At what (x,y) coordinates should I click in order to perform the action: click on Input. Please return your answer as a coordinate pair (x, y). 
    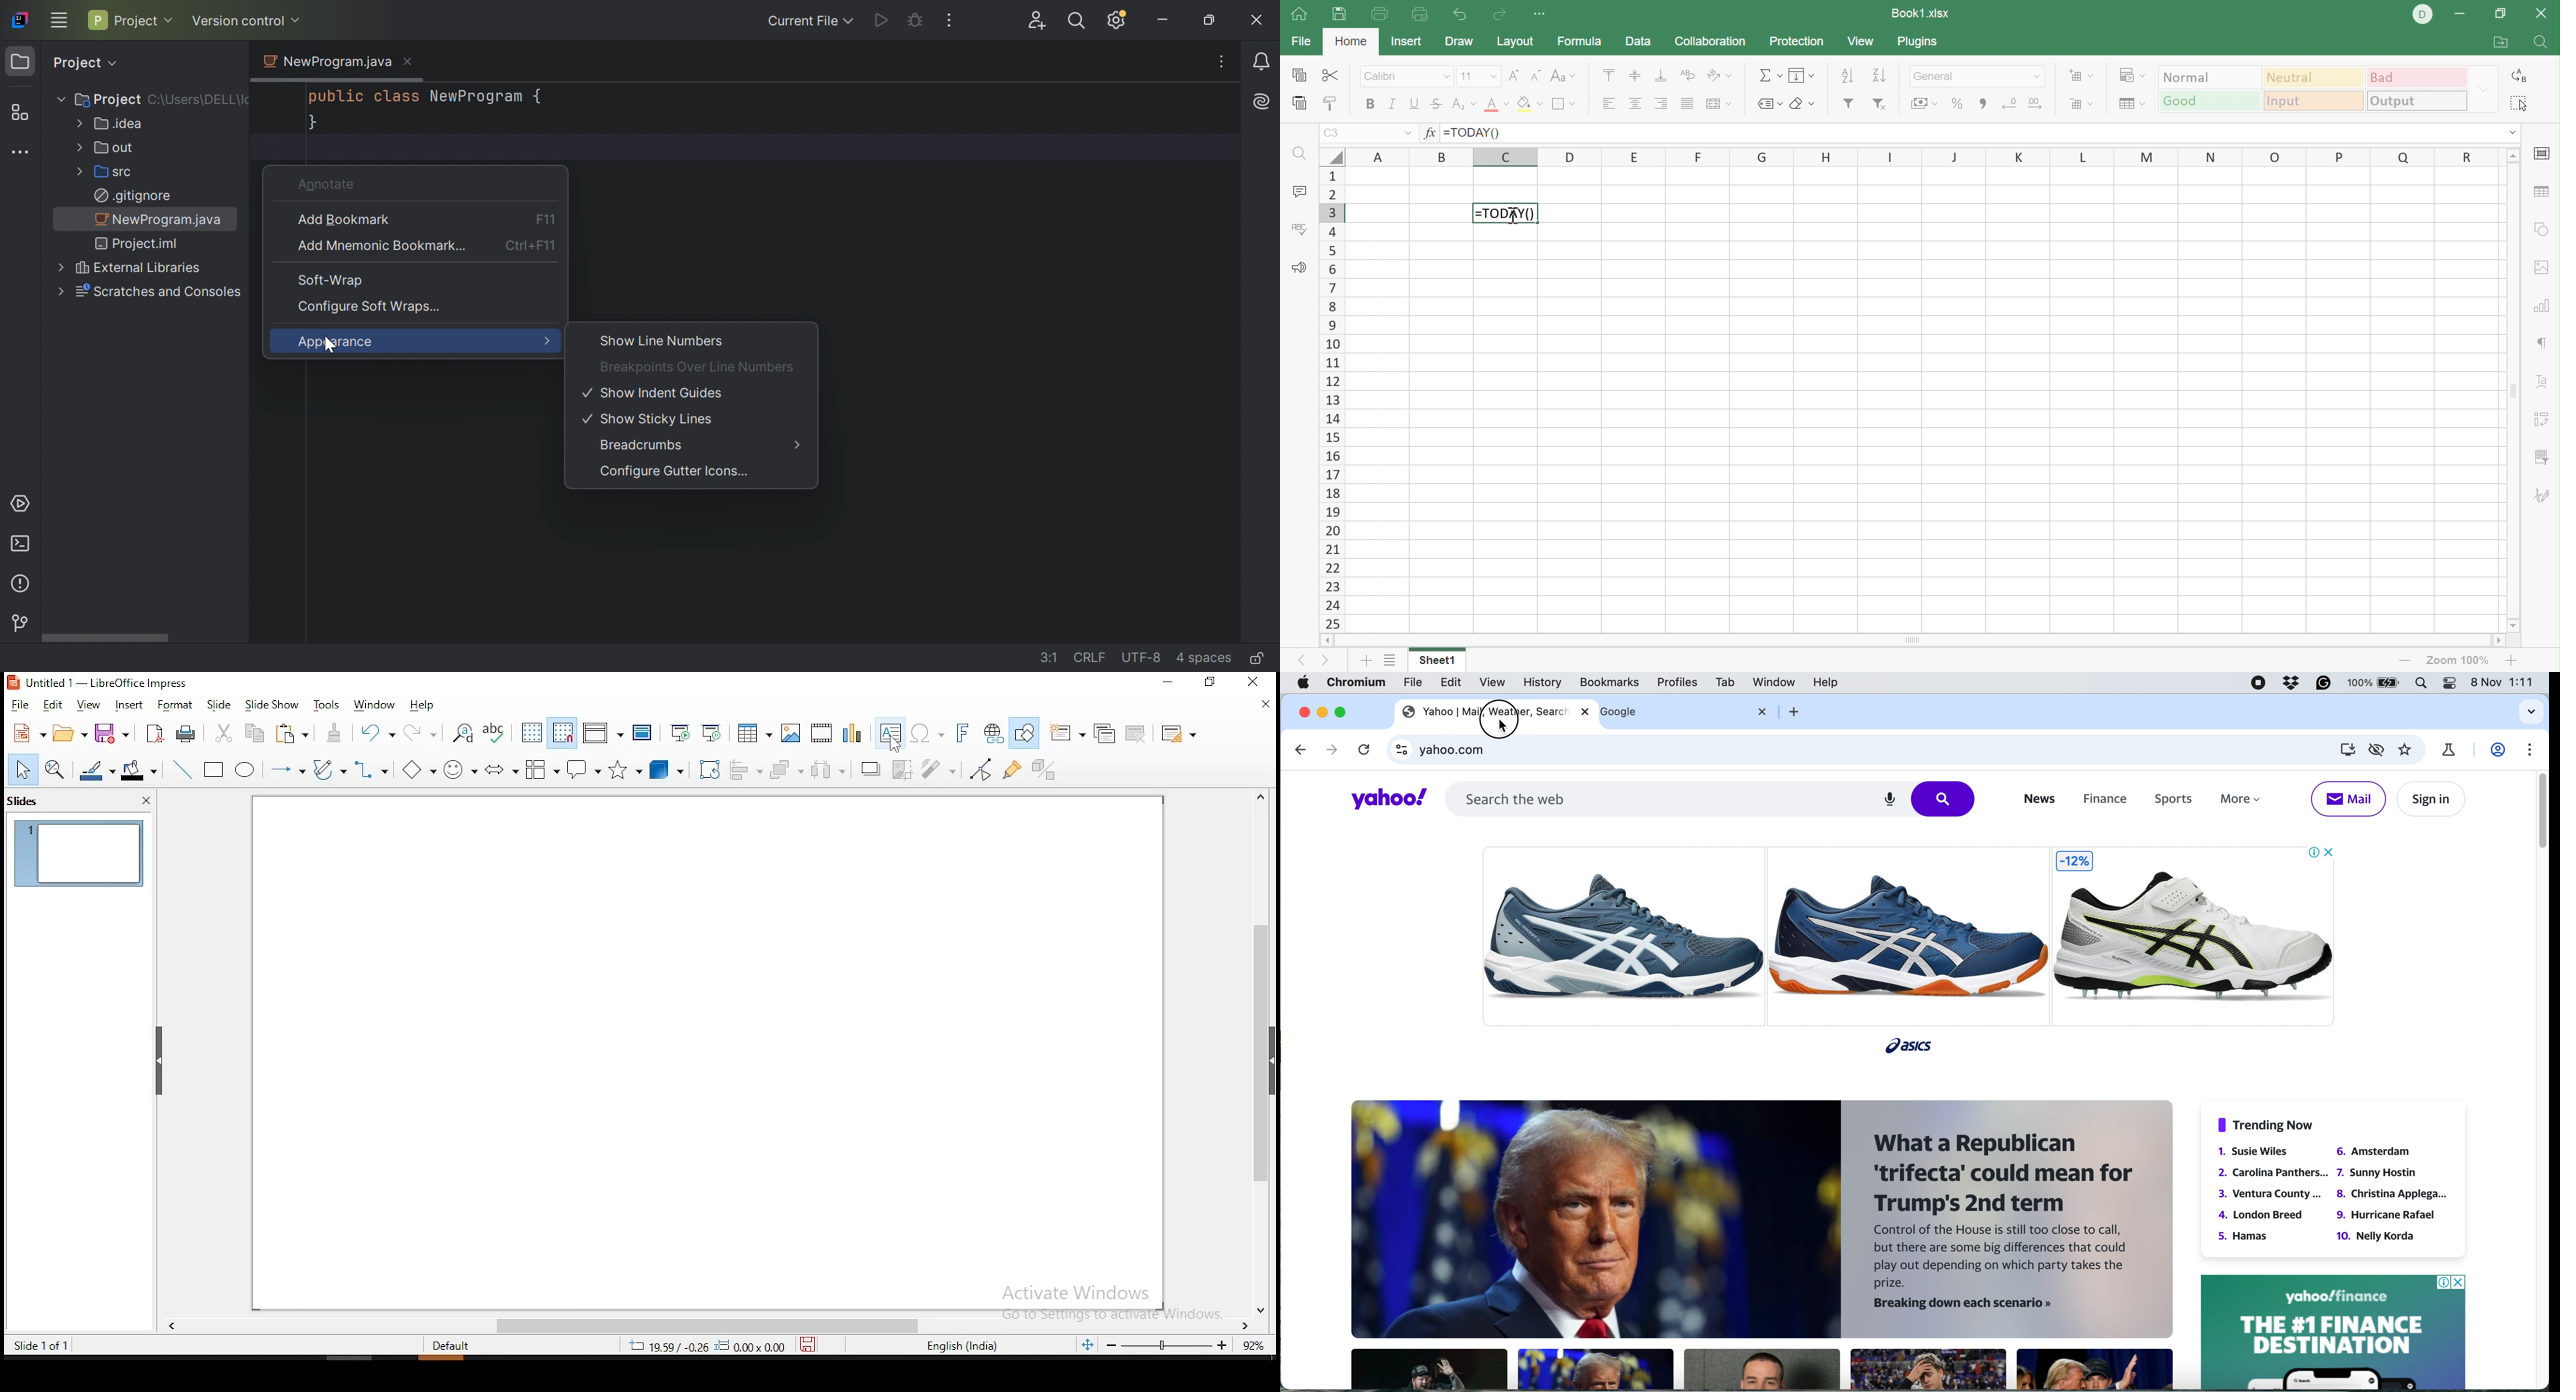
    Looking at the image, I should click on (2312, 101).